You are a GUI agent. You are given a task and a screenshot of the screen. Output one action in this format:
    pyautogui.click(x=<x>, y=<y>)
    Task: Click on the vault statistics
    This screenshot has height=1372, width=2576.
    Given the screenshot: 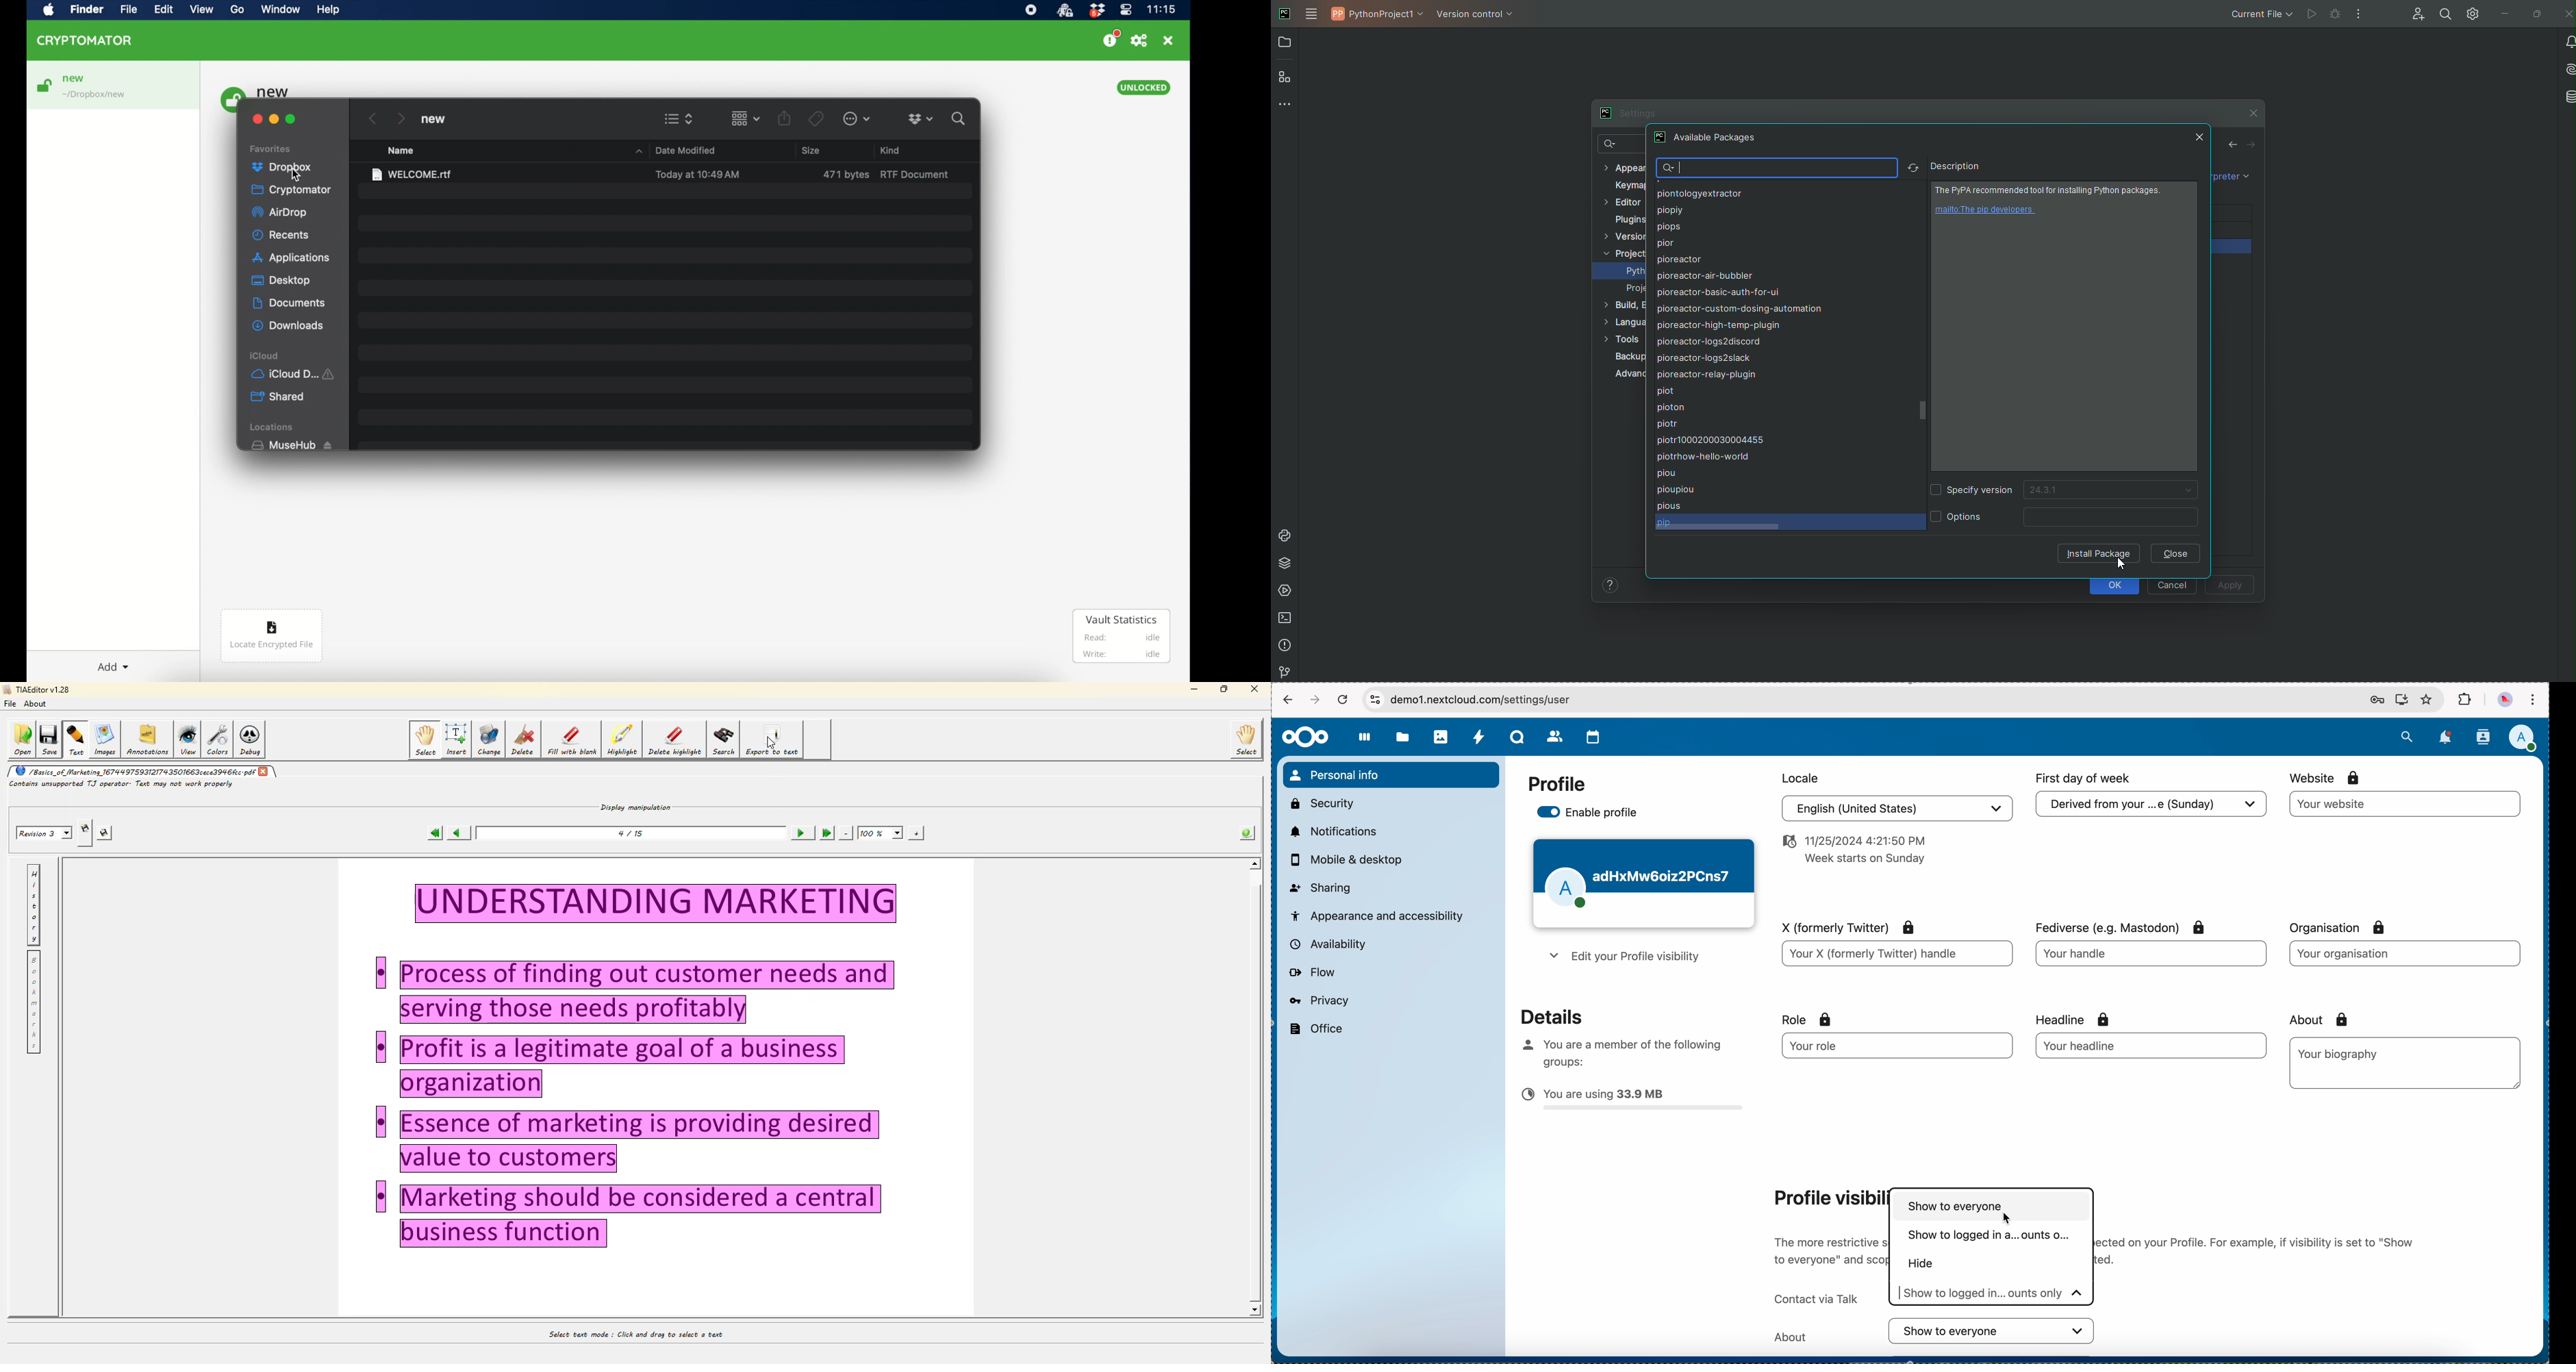 What is the action you would take?
    pyautogui.click(x=1122, y=636)
    